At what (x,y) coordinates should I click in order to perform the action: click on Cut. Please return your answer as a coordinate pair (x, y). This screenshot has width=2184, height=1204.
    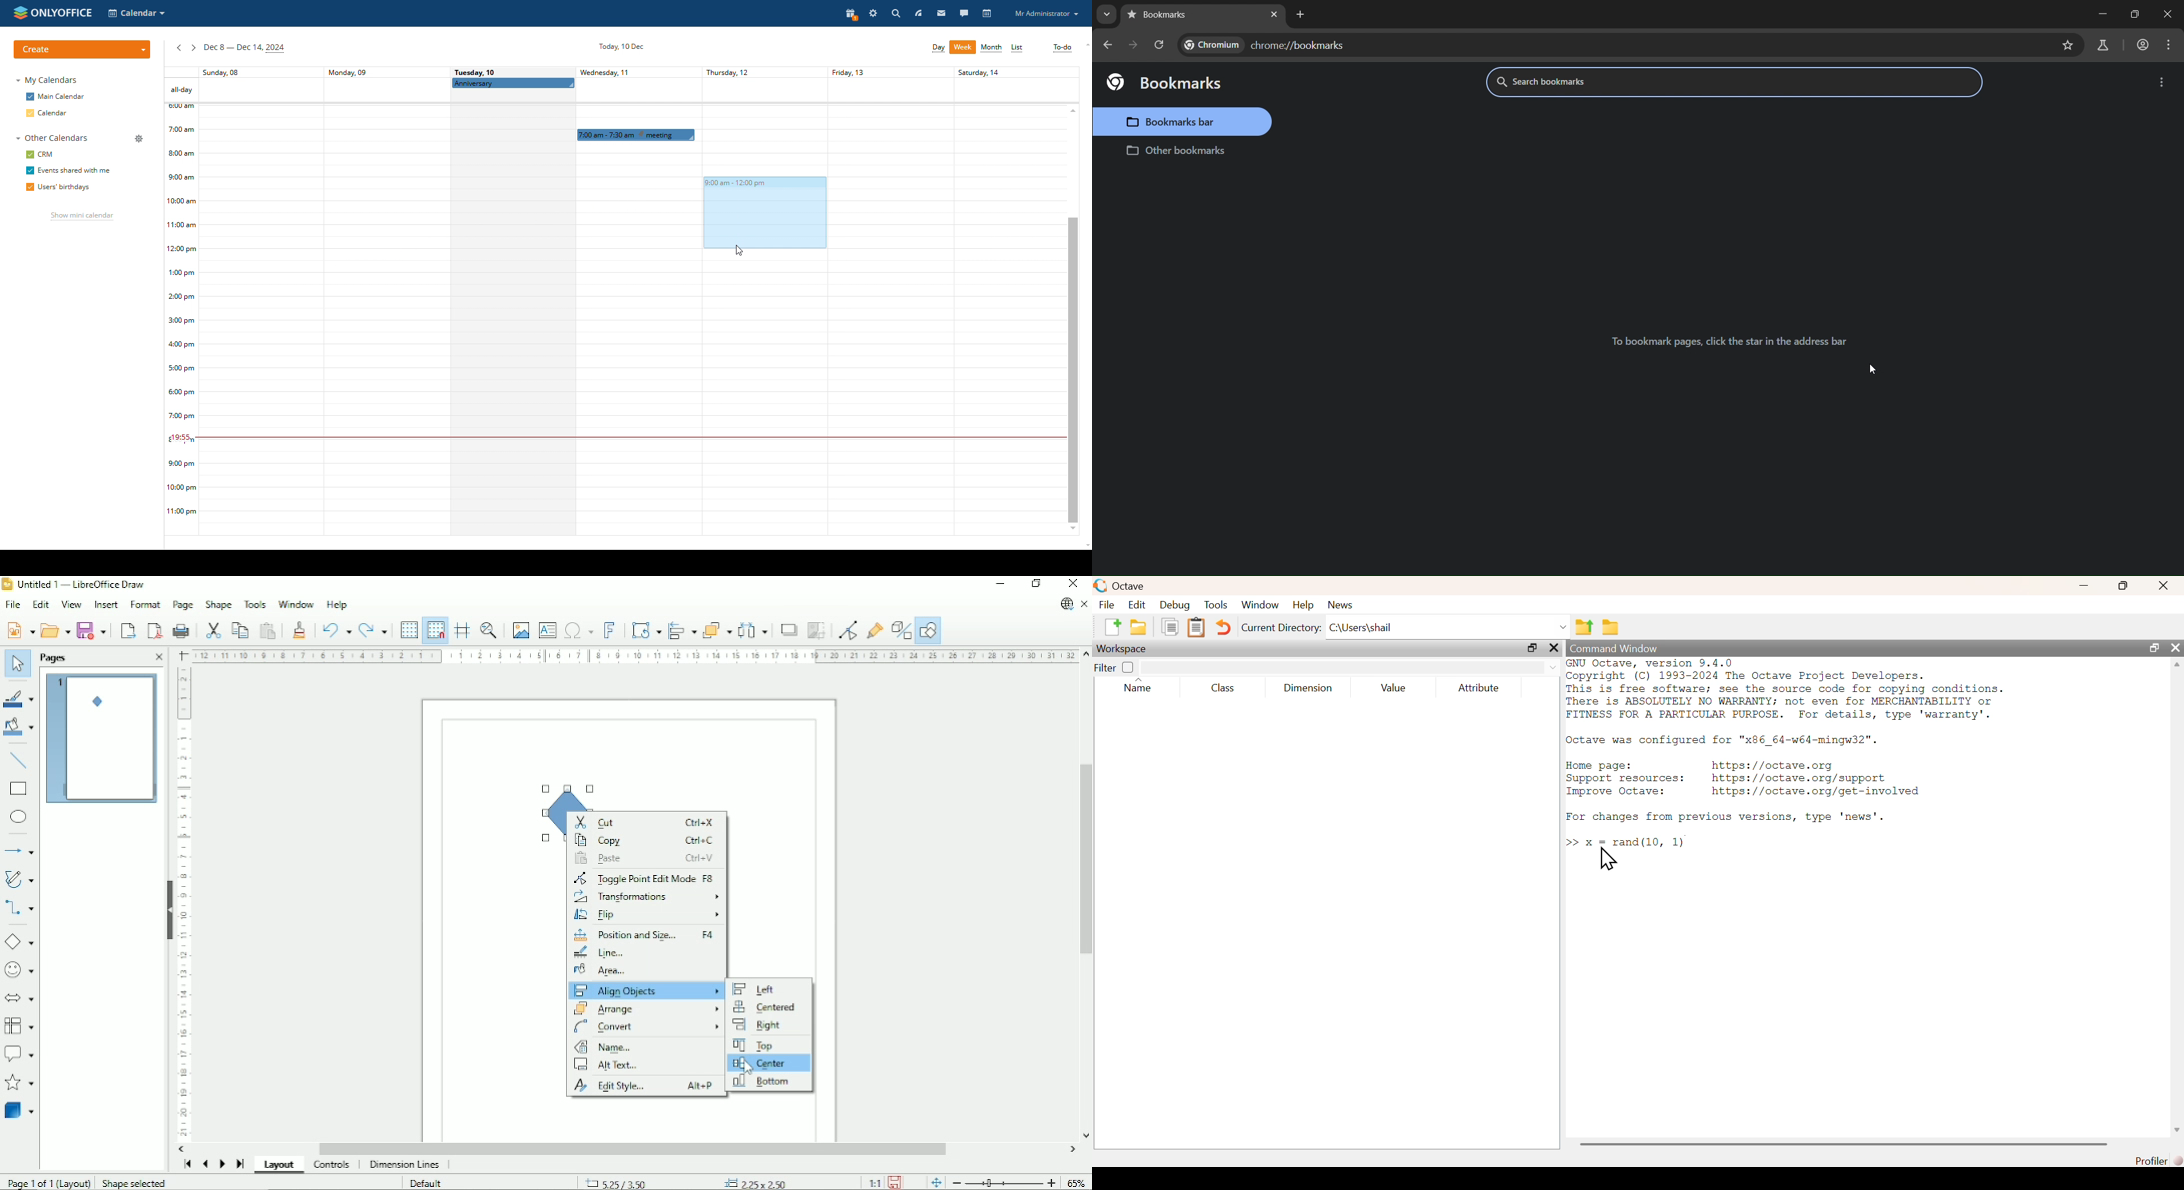
    Looking at the image, I should click on (213, 629).